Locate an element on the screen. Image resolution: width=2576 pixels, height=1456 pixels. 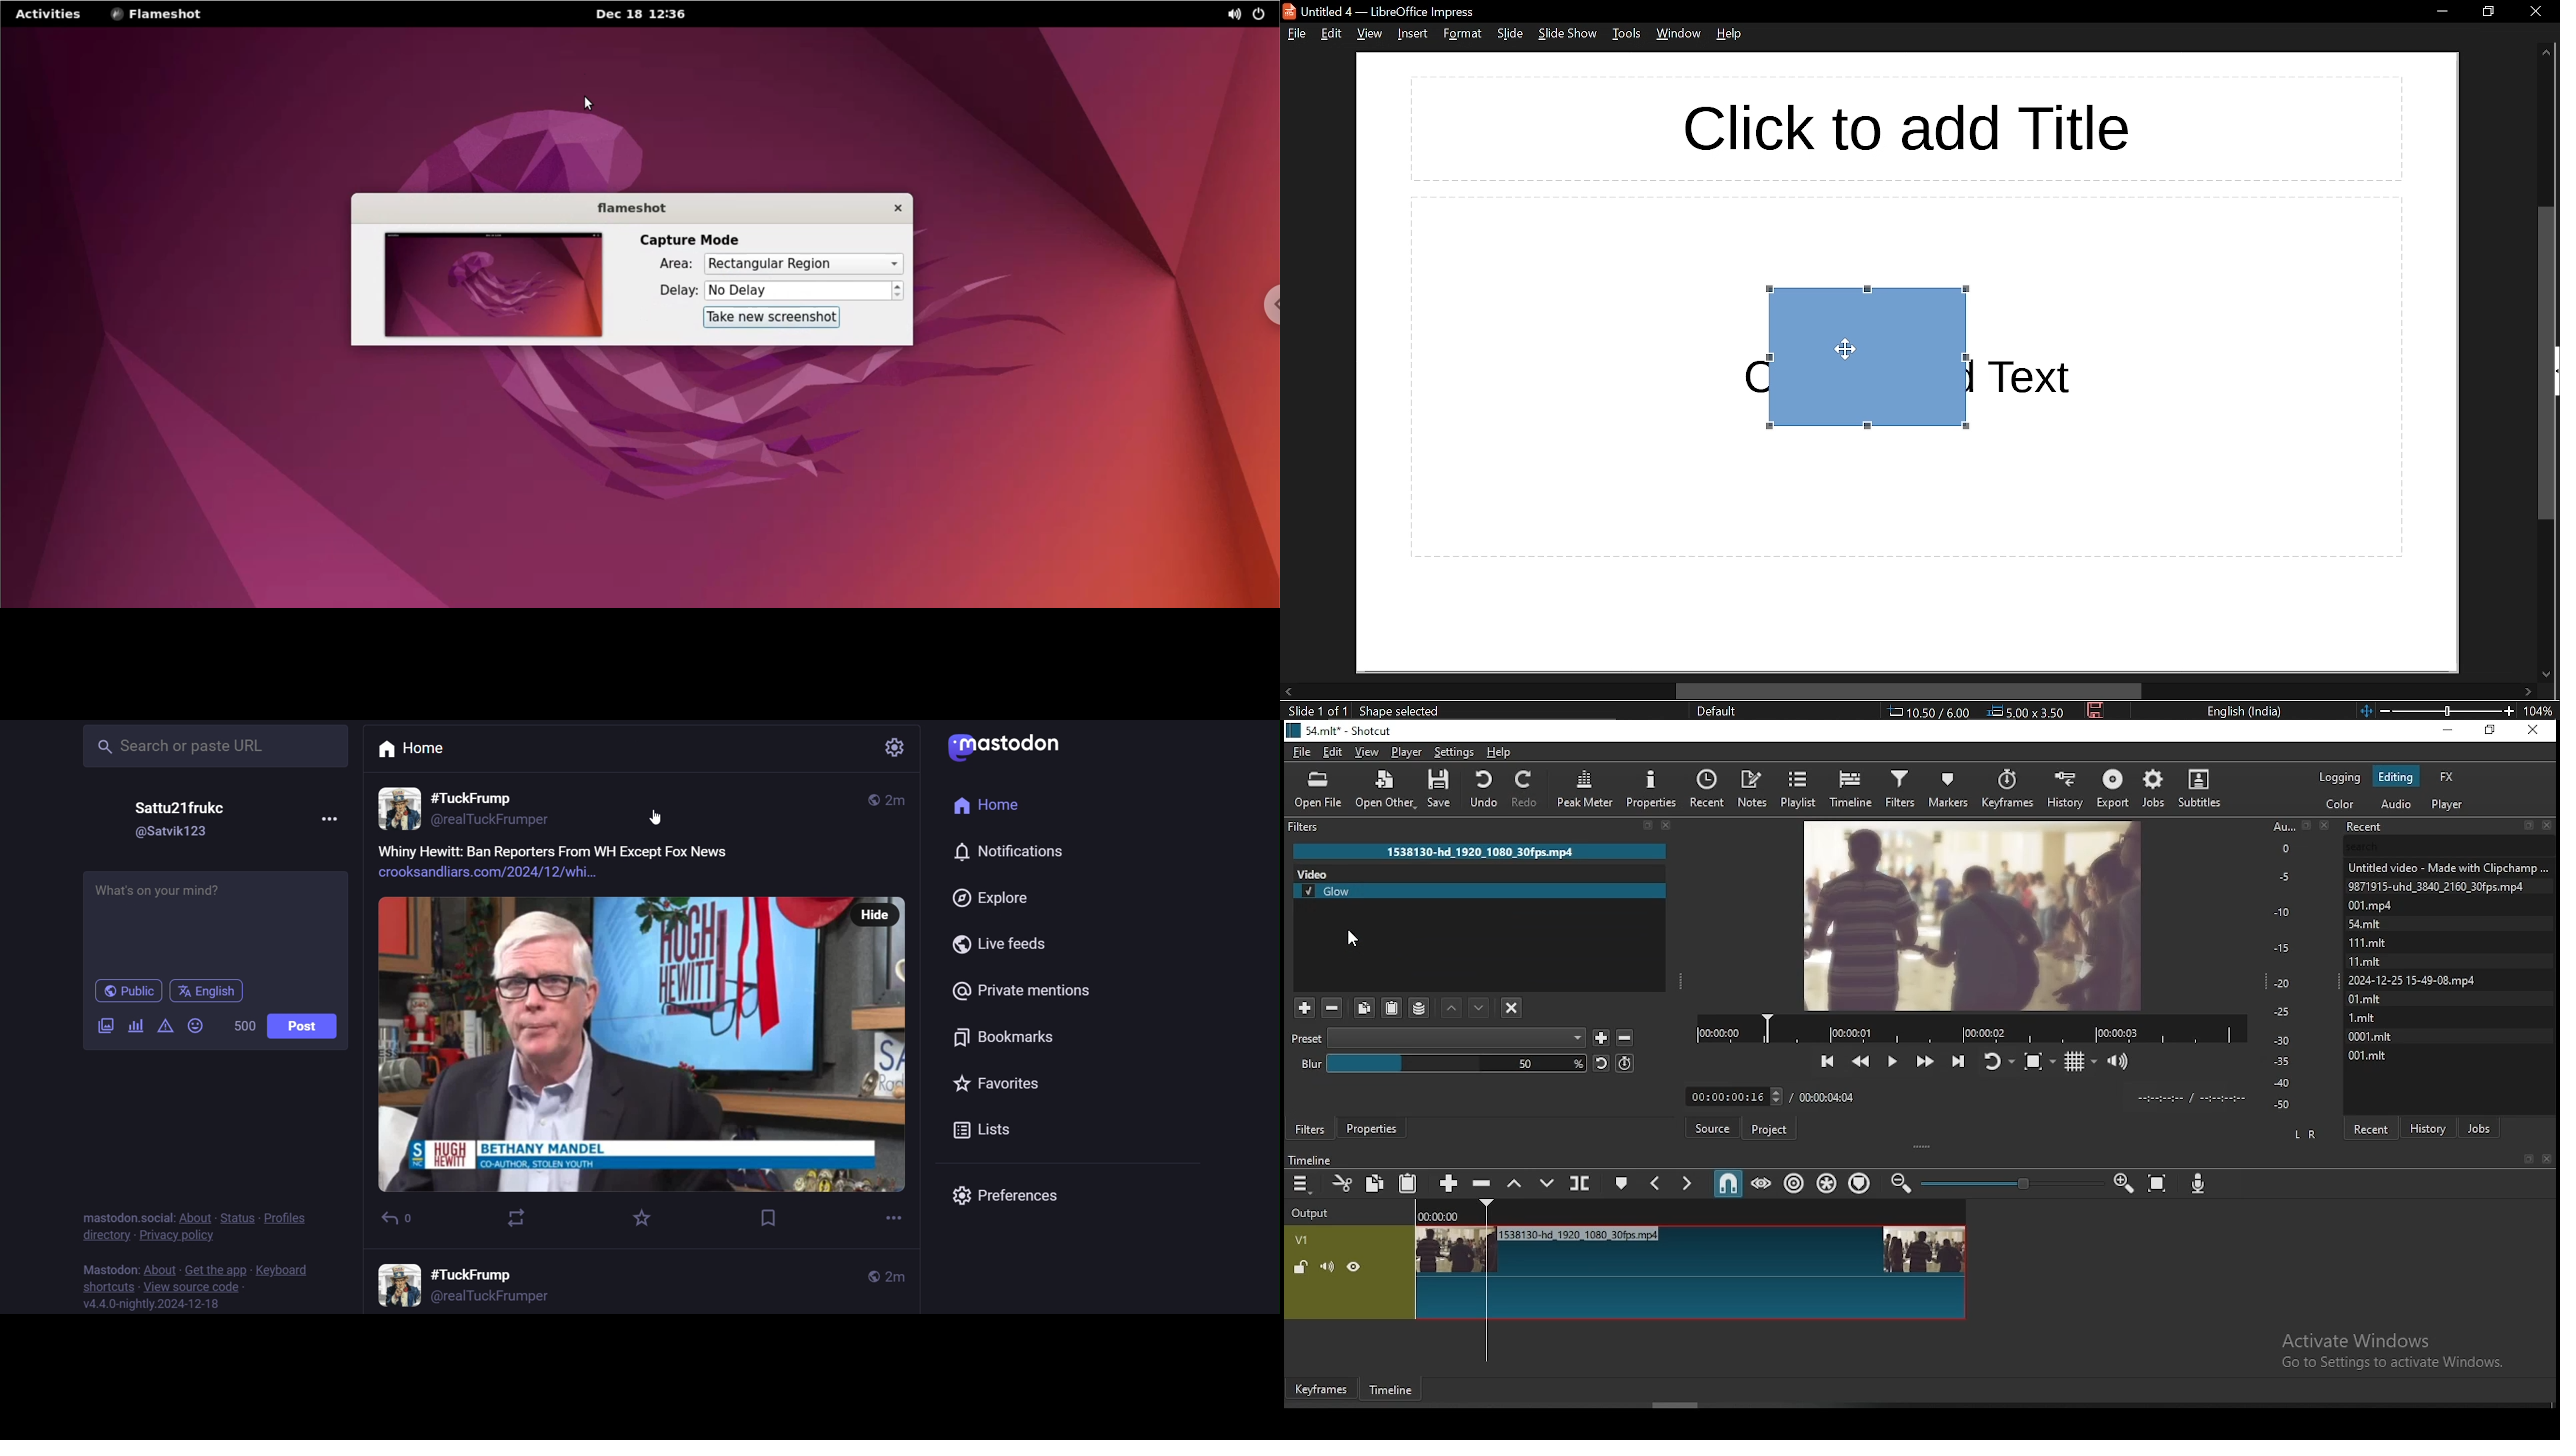
reset to default is located at coordinates (1599, 1064).